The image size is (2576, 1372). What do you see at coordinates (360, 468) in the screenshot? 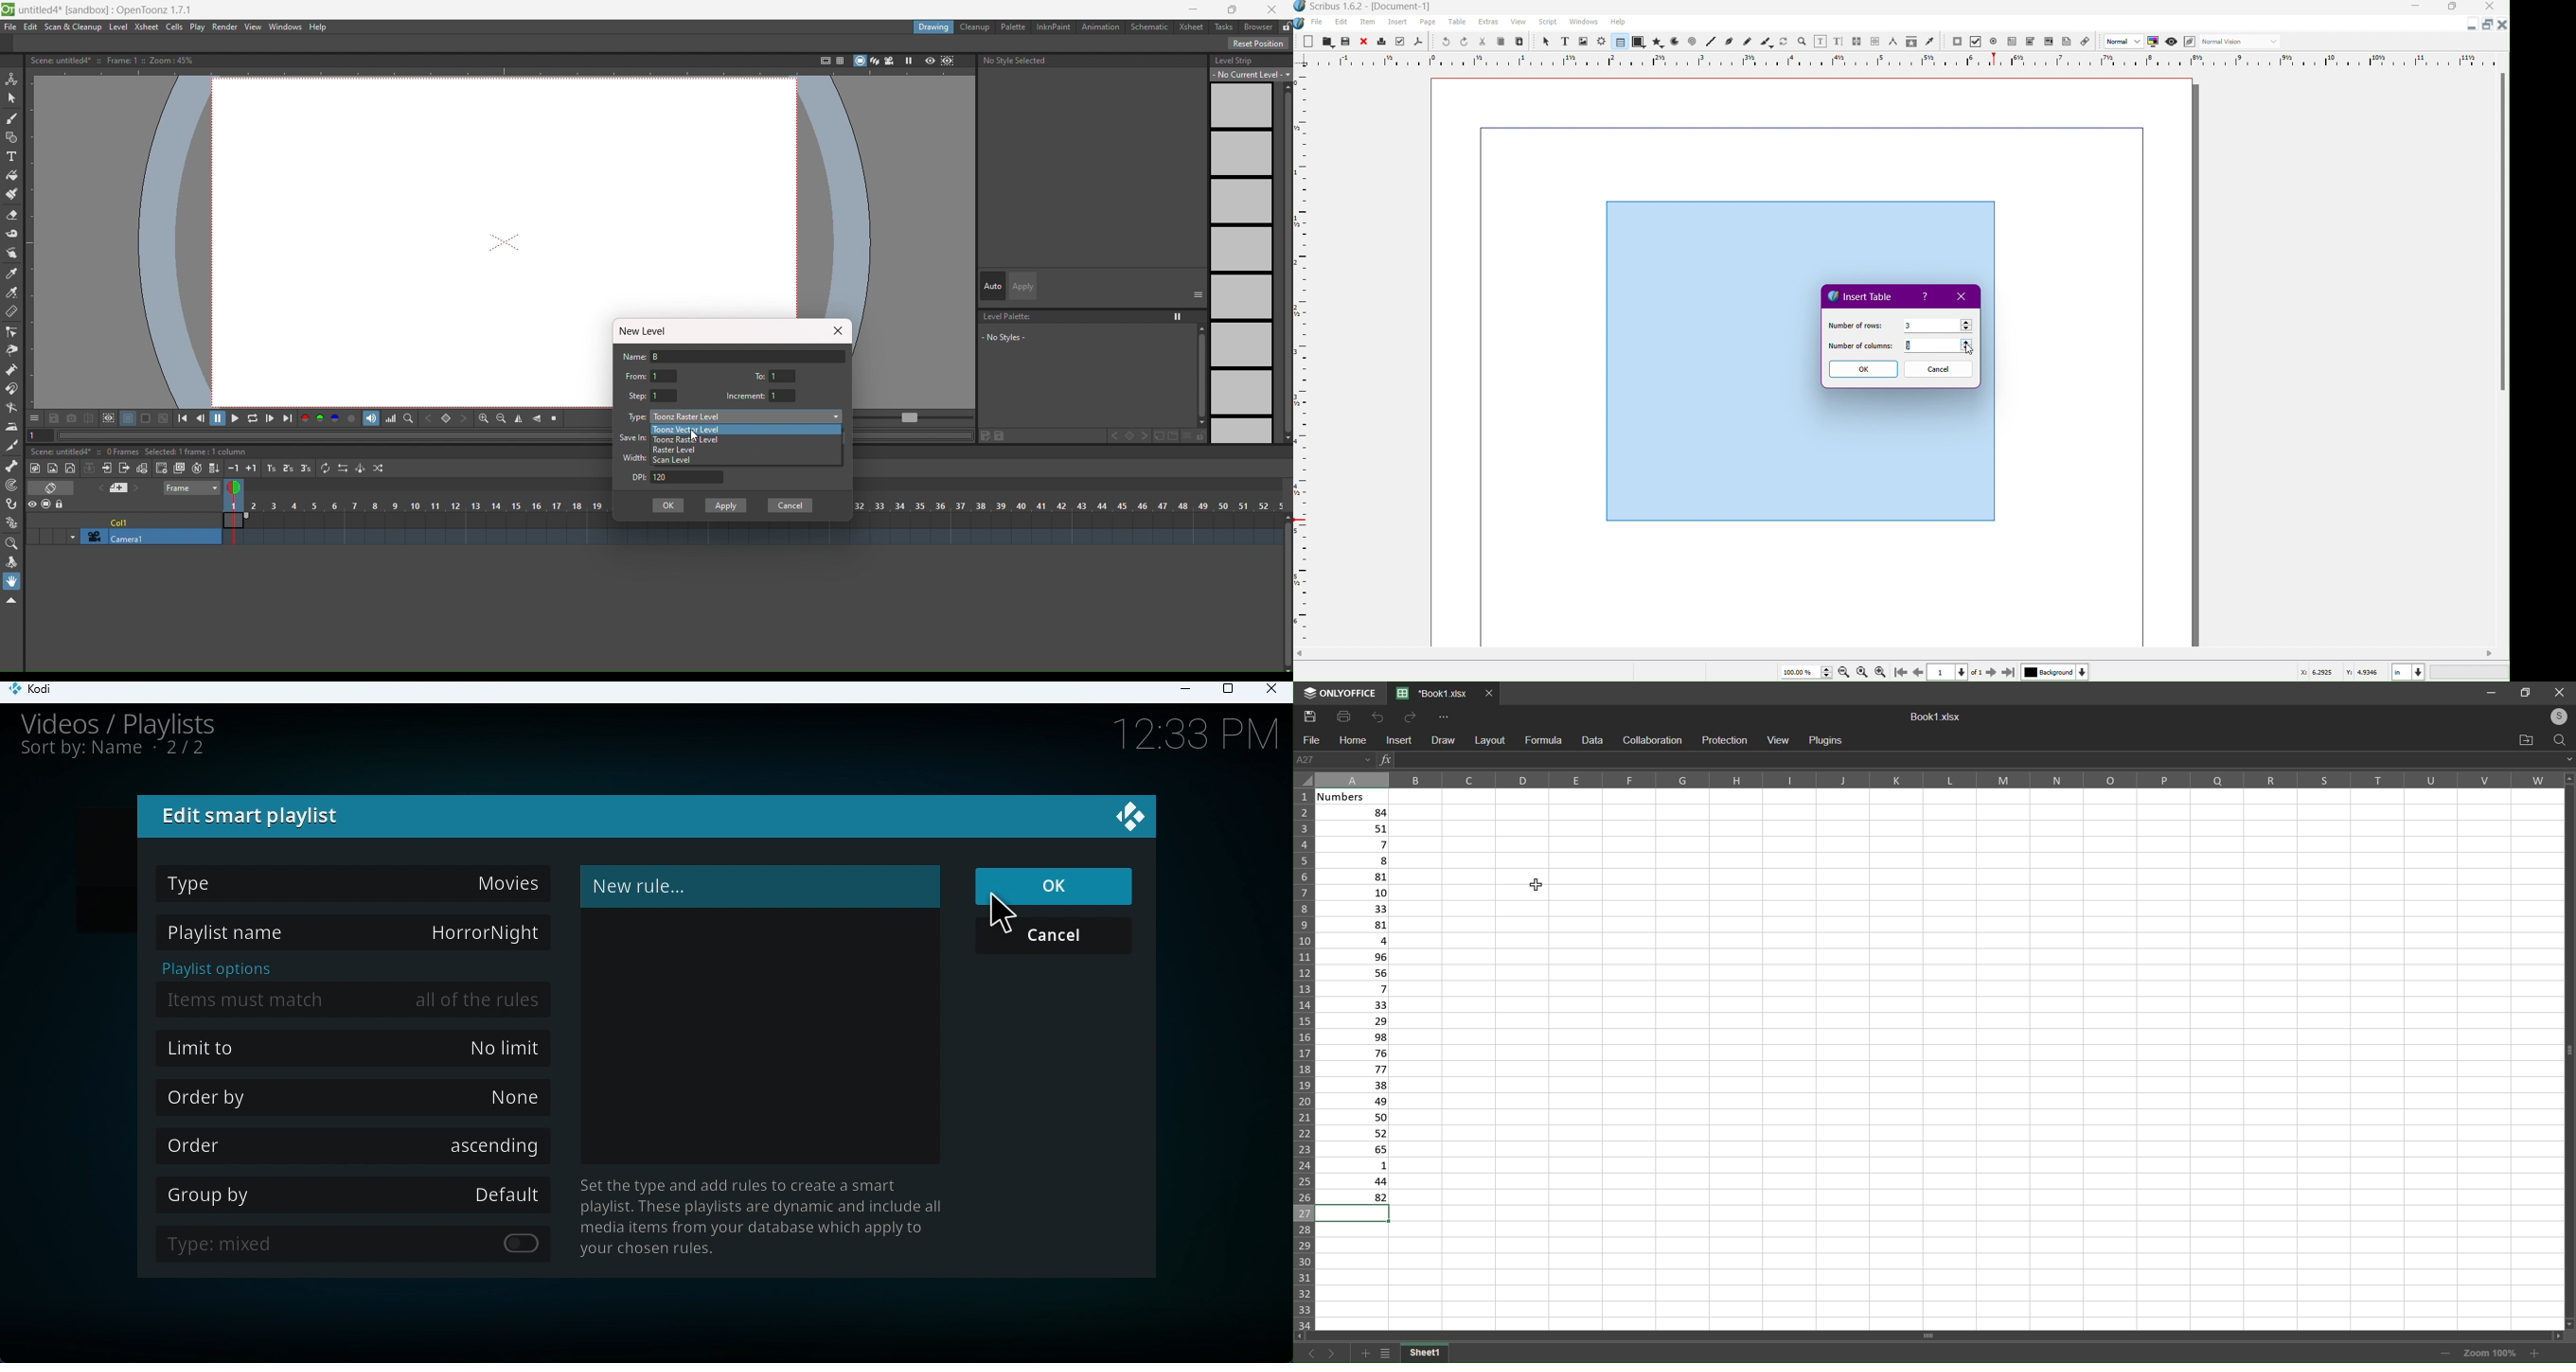
I see `swing` at bounding box center [360, 468].